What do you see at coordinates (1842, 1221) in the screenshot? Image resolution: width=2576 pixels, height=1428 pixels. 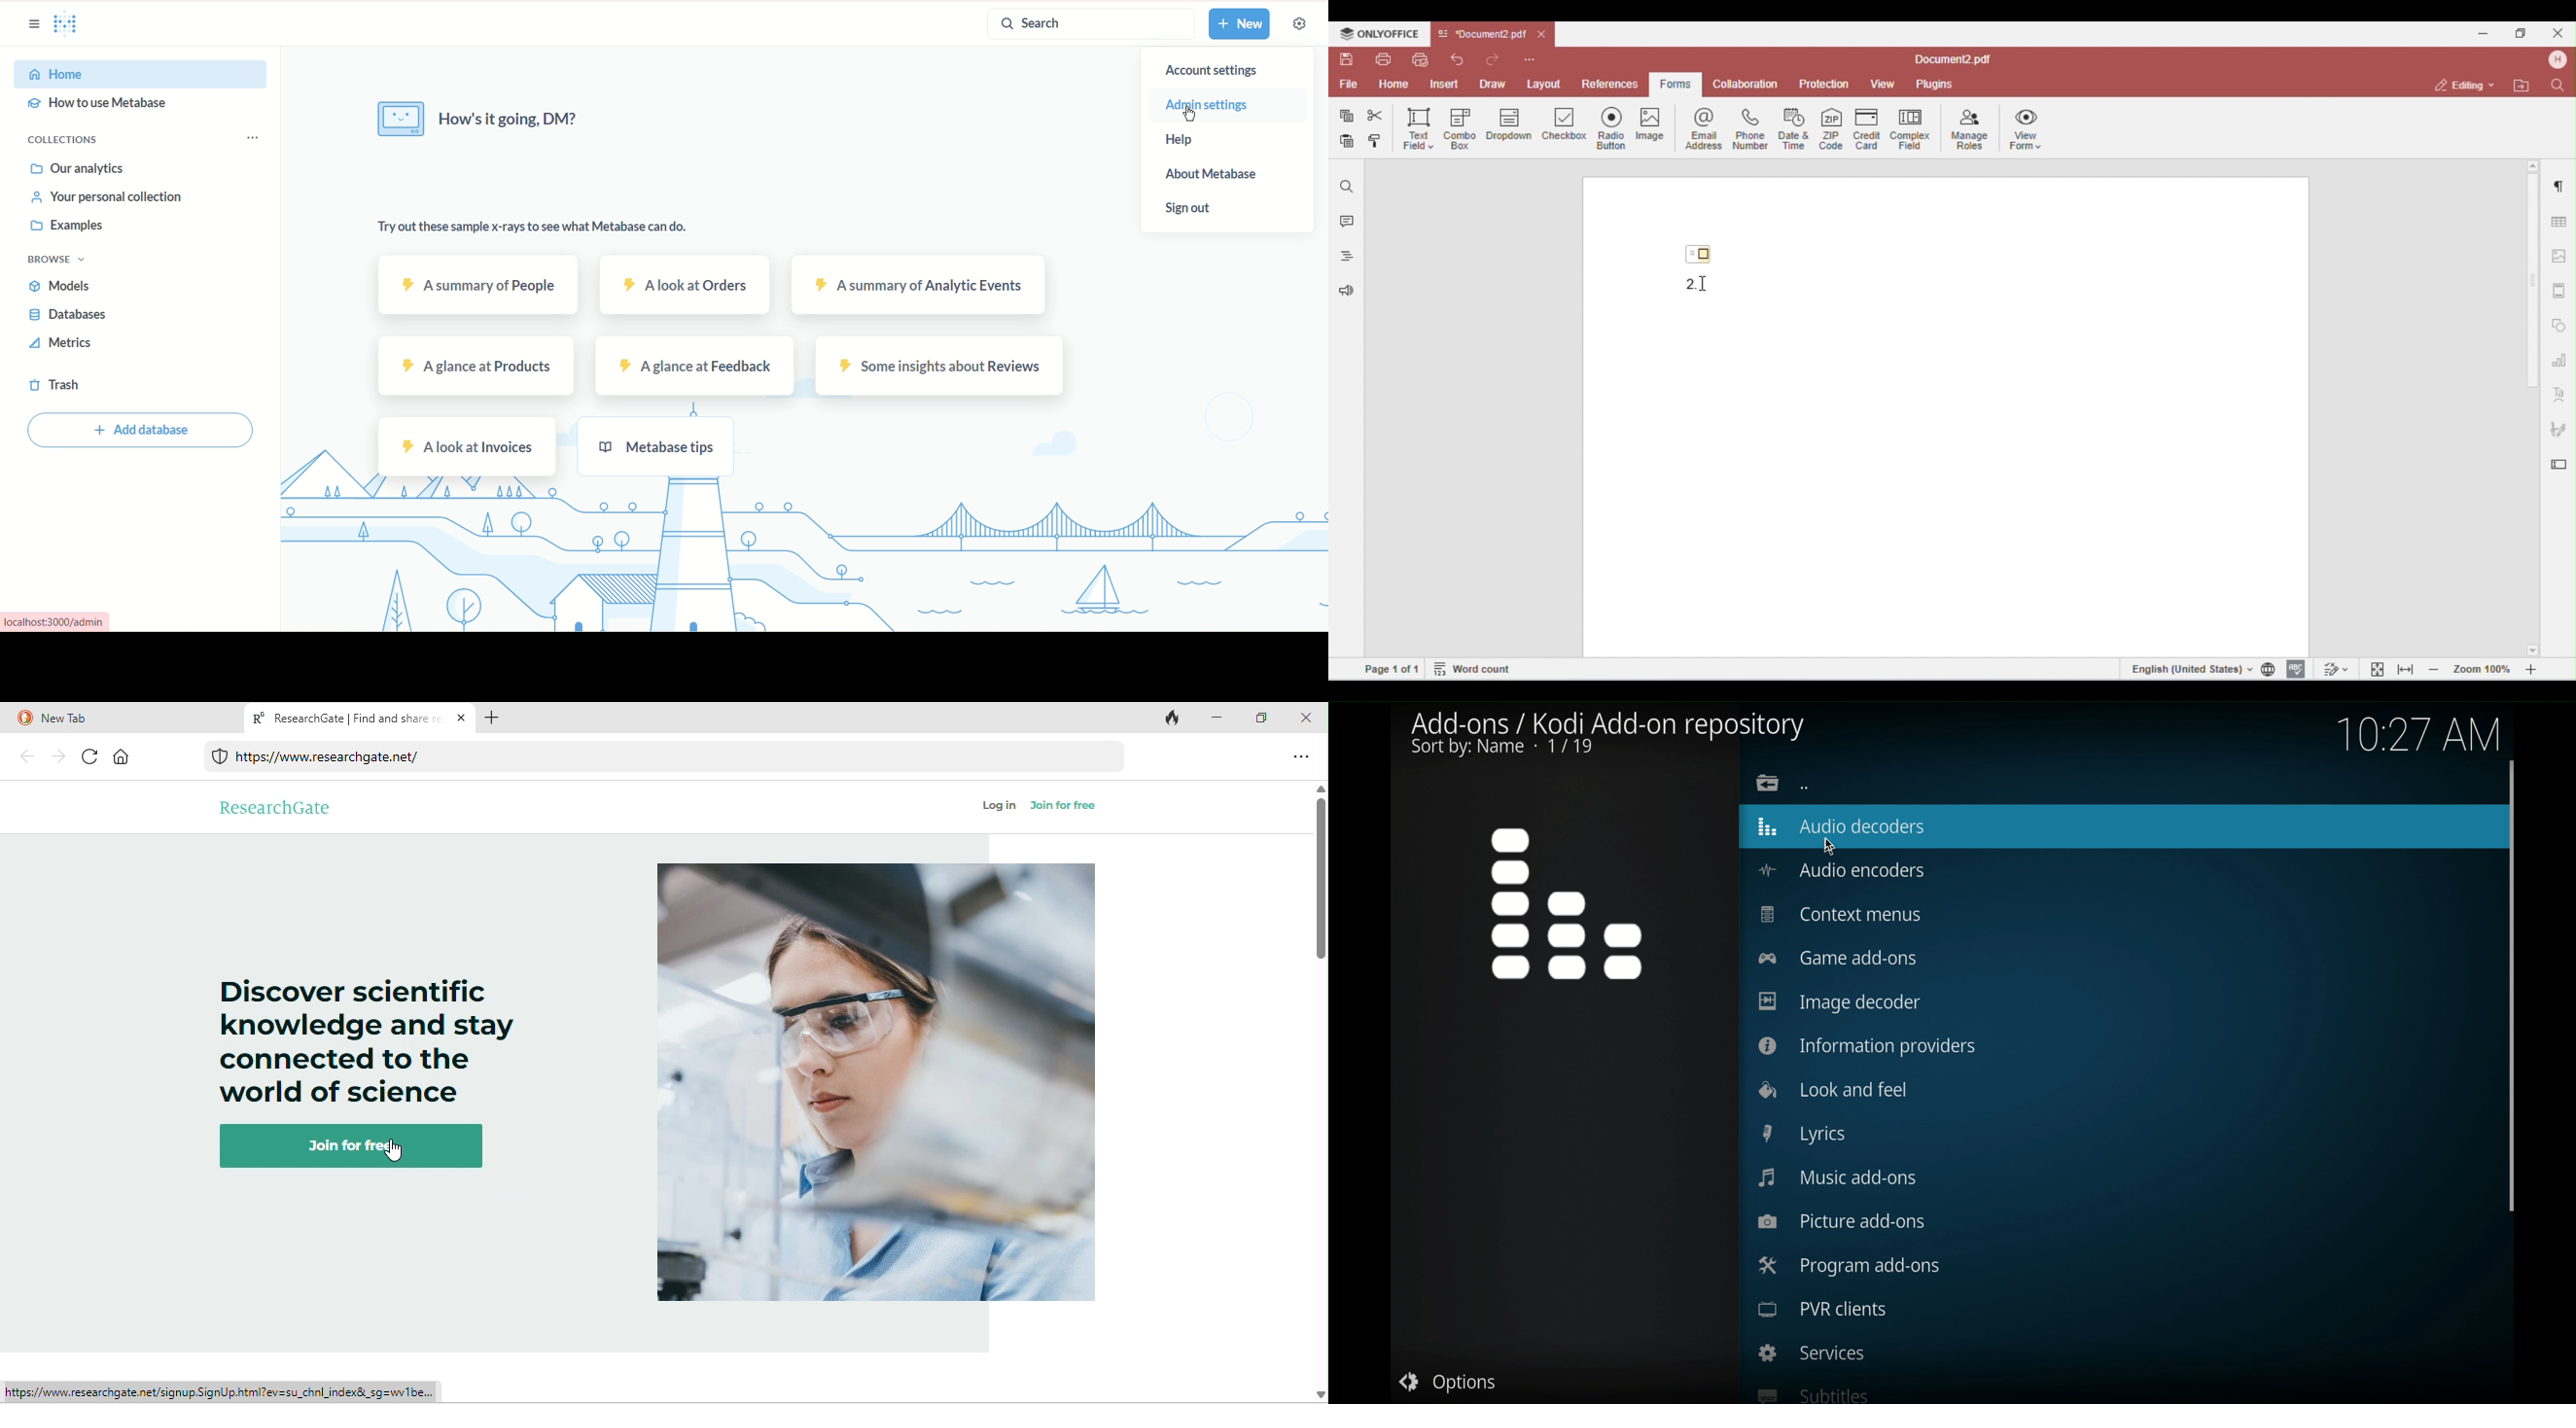 I see `pictureadd-ons` at bounding box center [1842, 1221].